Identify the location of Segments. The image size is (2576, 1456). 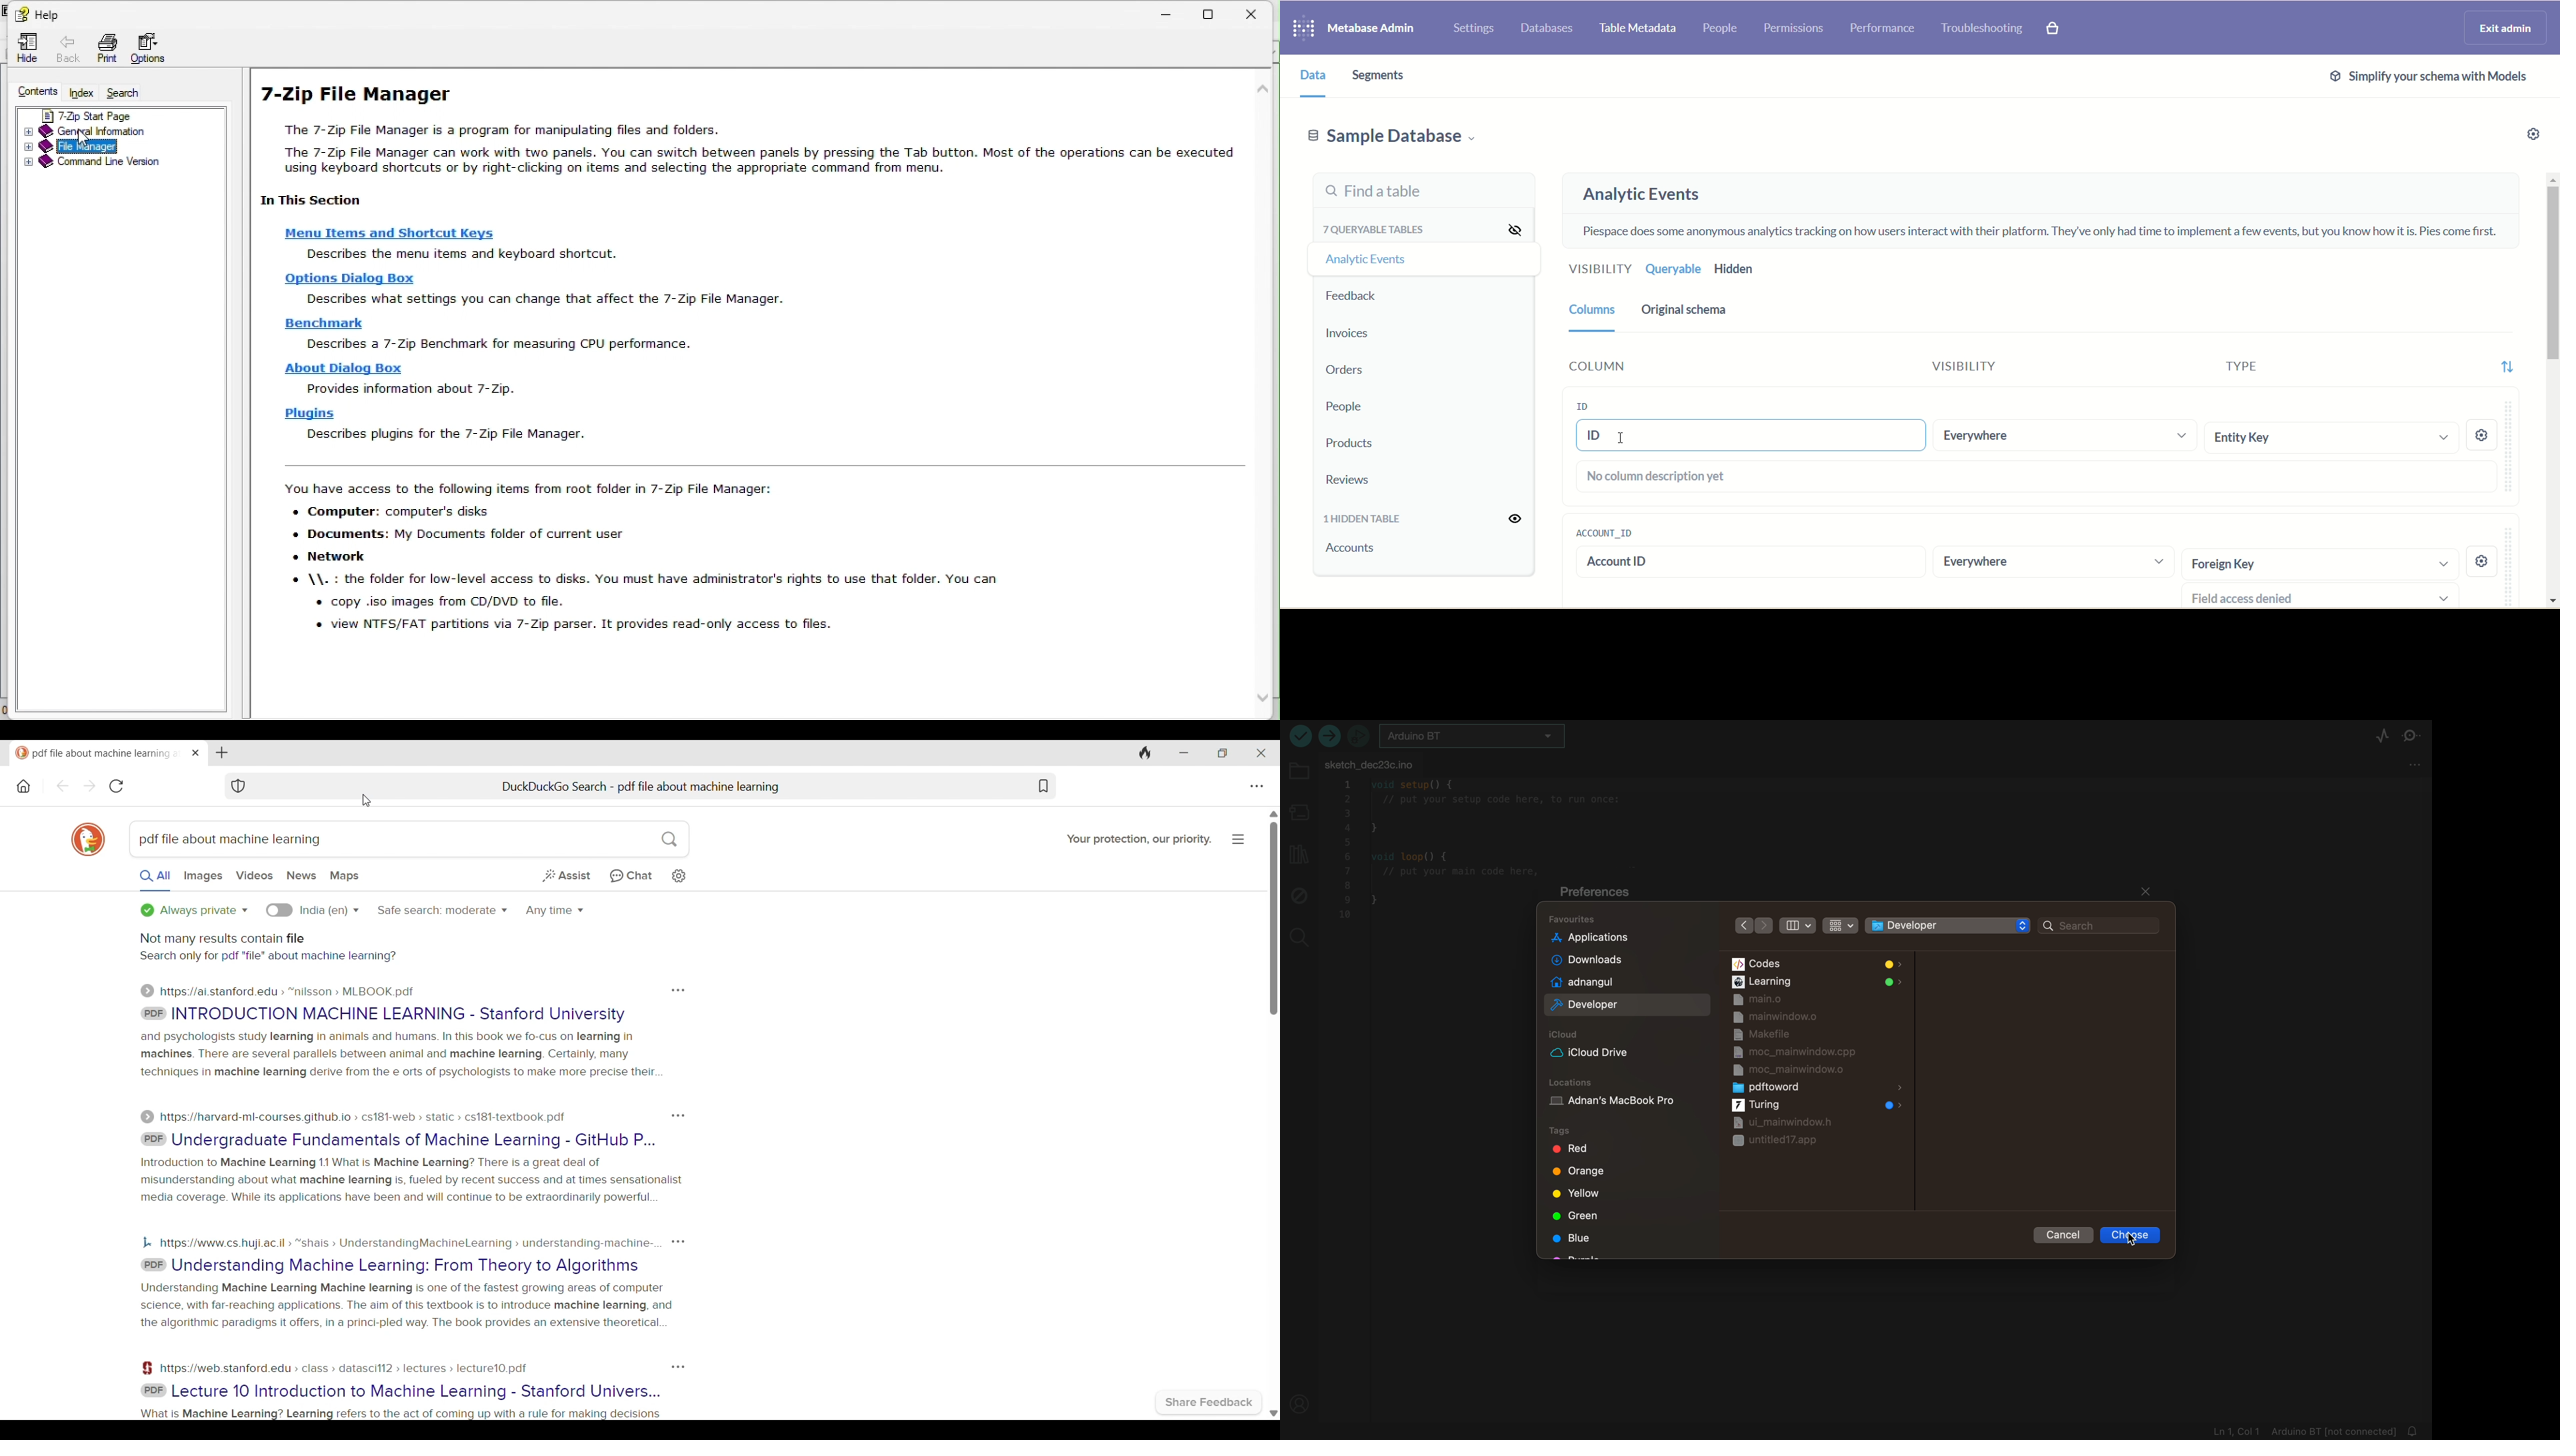
(1381, 76).